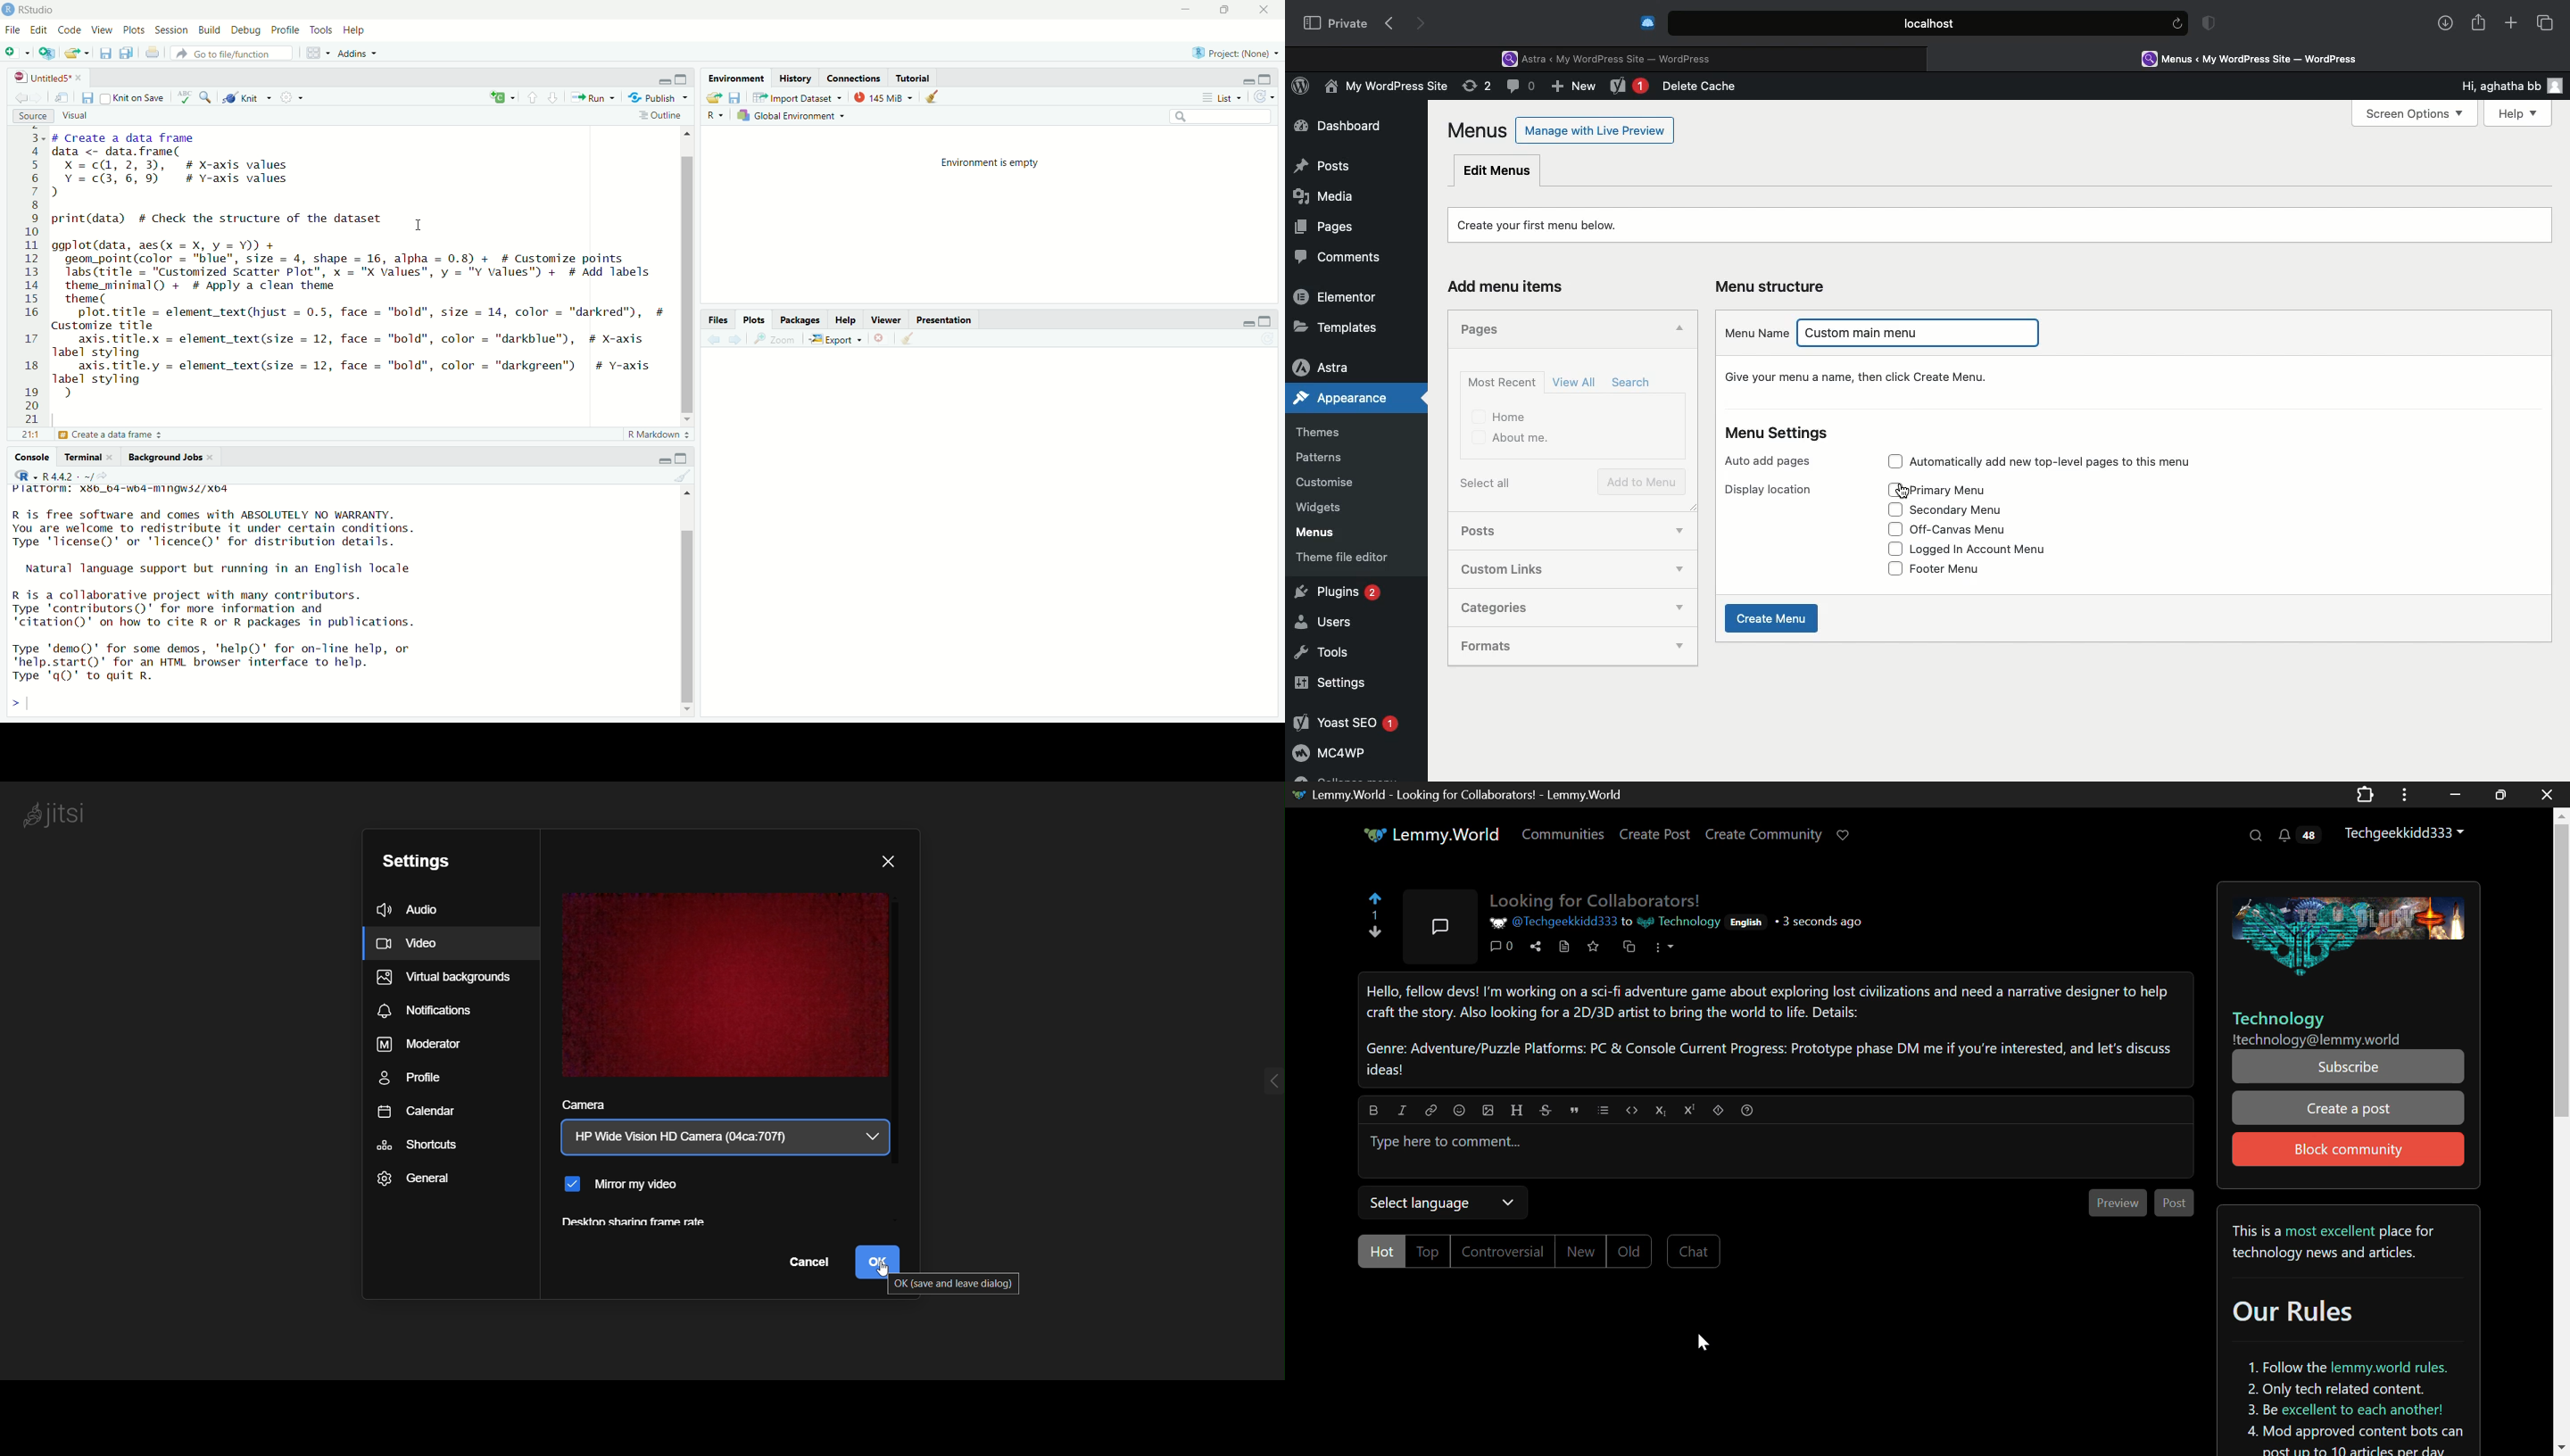 This screenshot has height=1456, width=2576. I want to click on Profile, so click(286, 31).